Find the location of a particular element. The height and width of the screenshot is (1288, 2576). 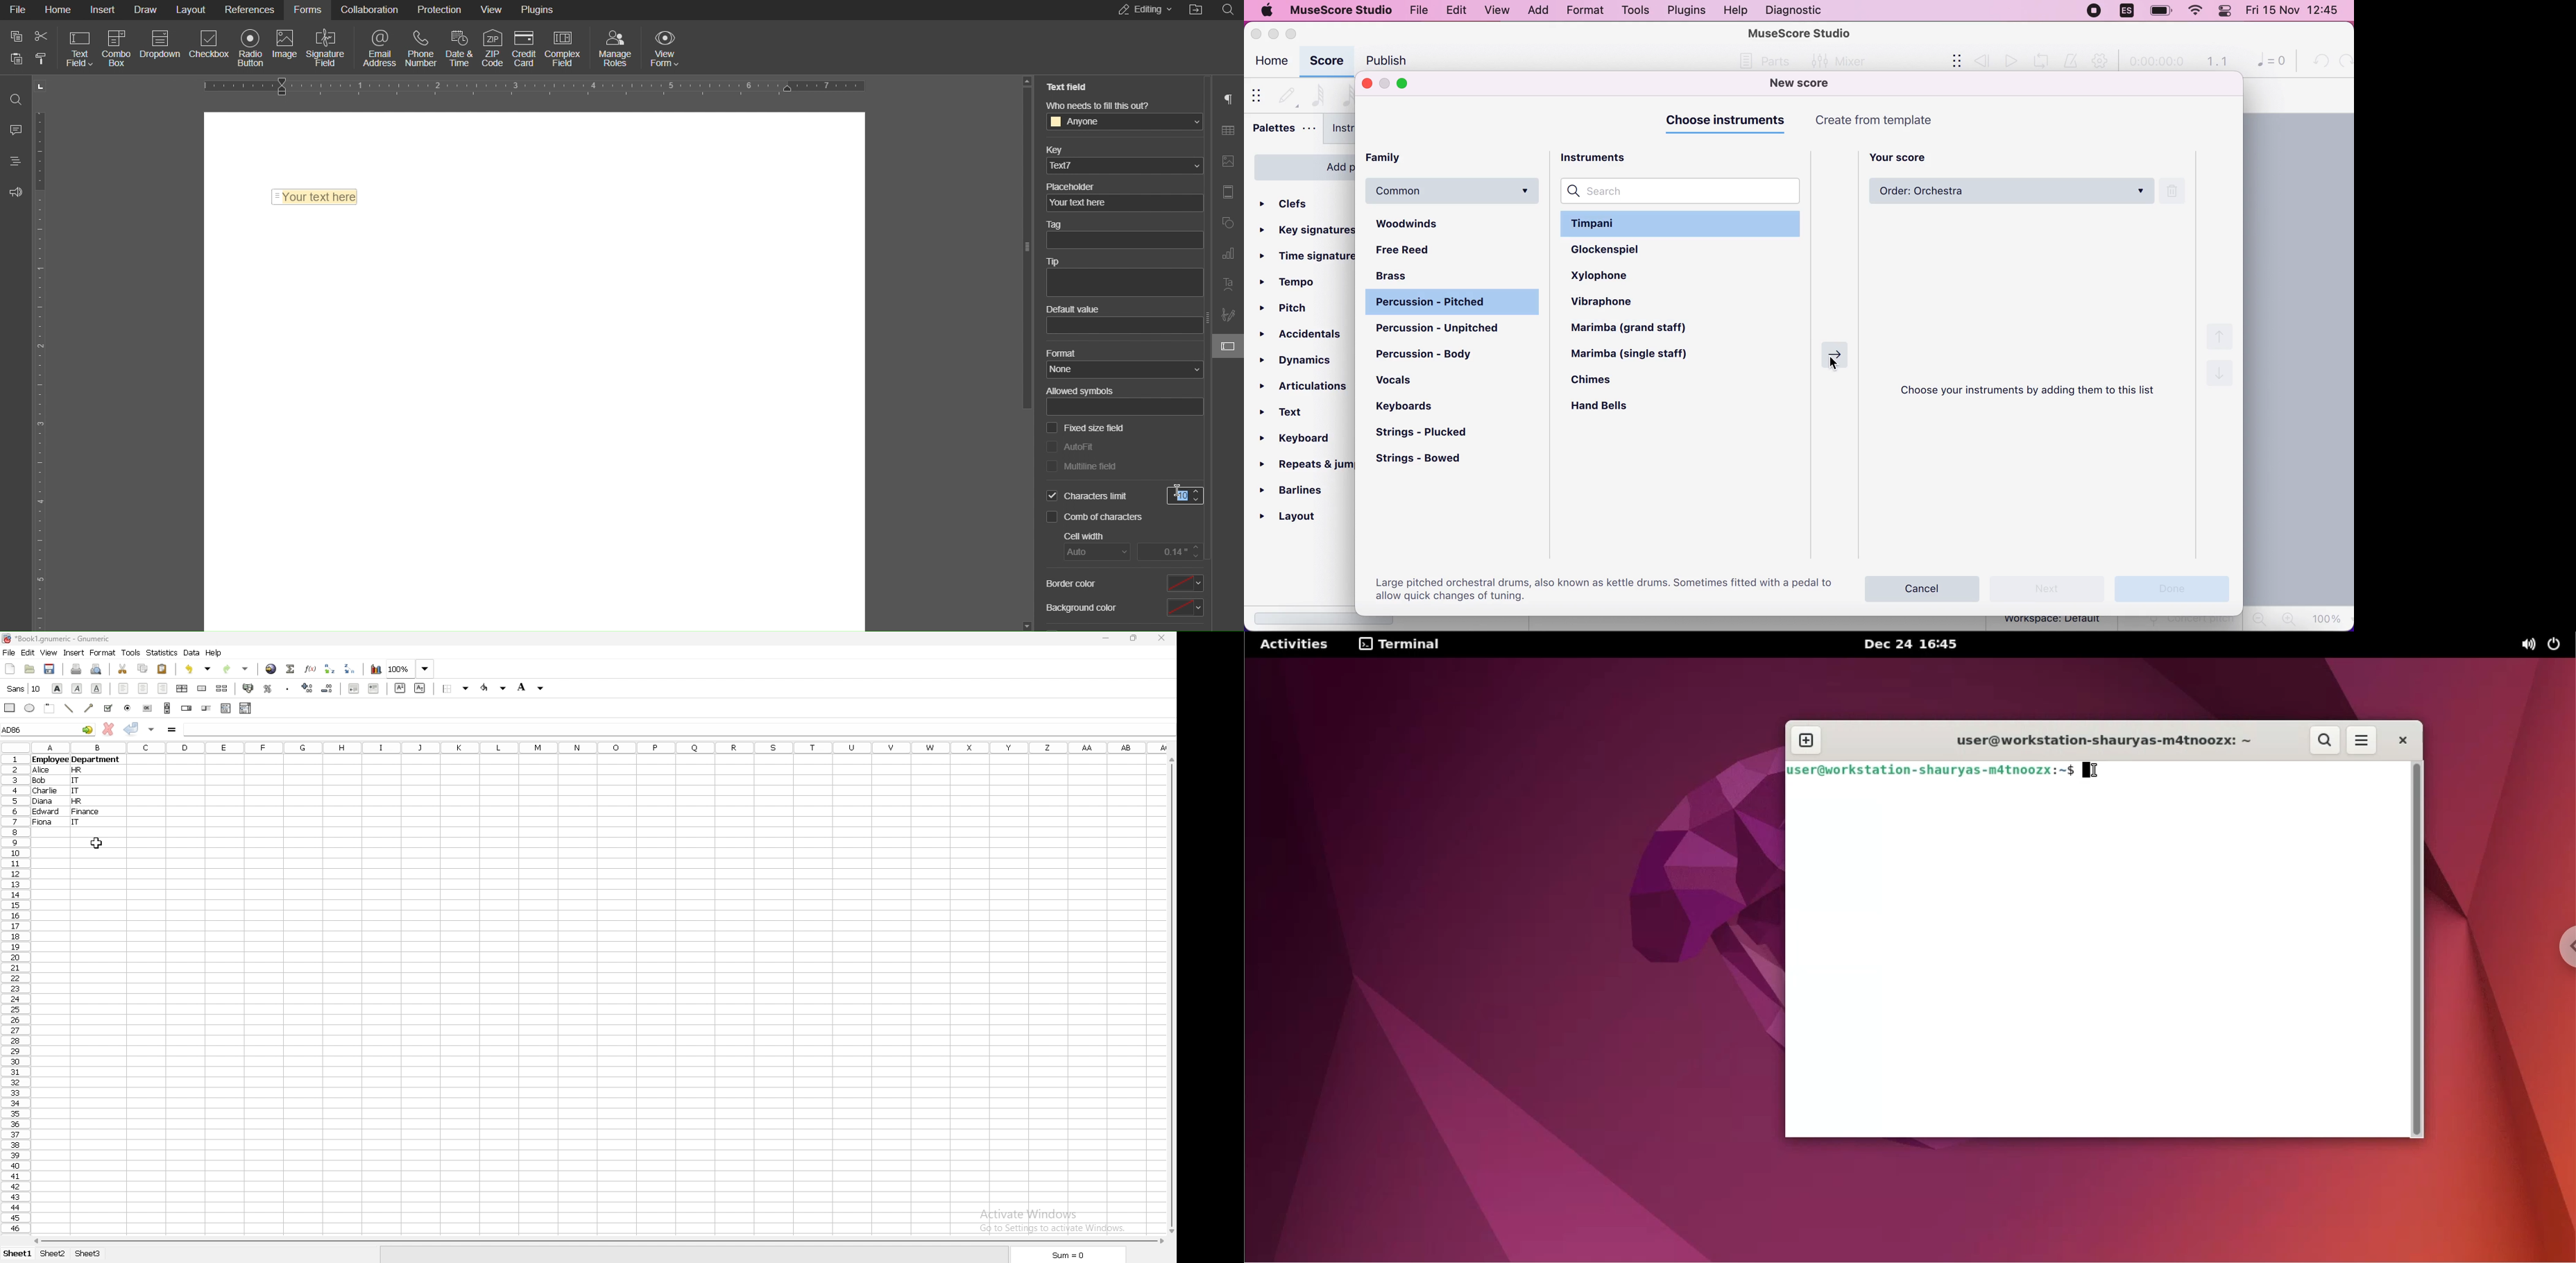

scroll bar is located at coordinates (599, 1240).